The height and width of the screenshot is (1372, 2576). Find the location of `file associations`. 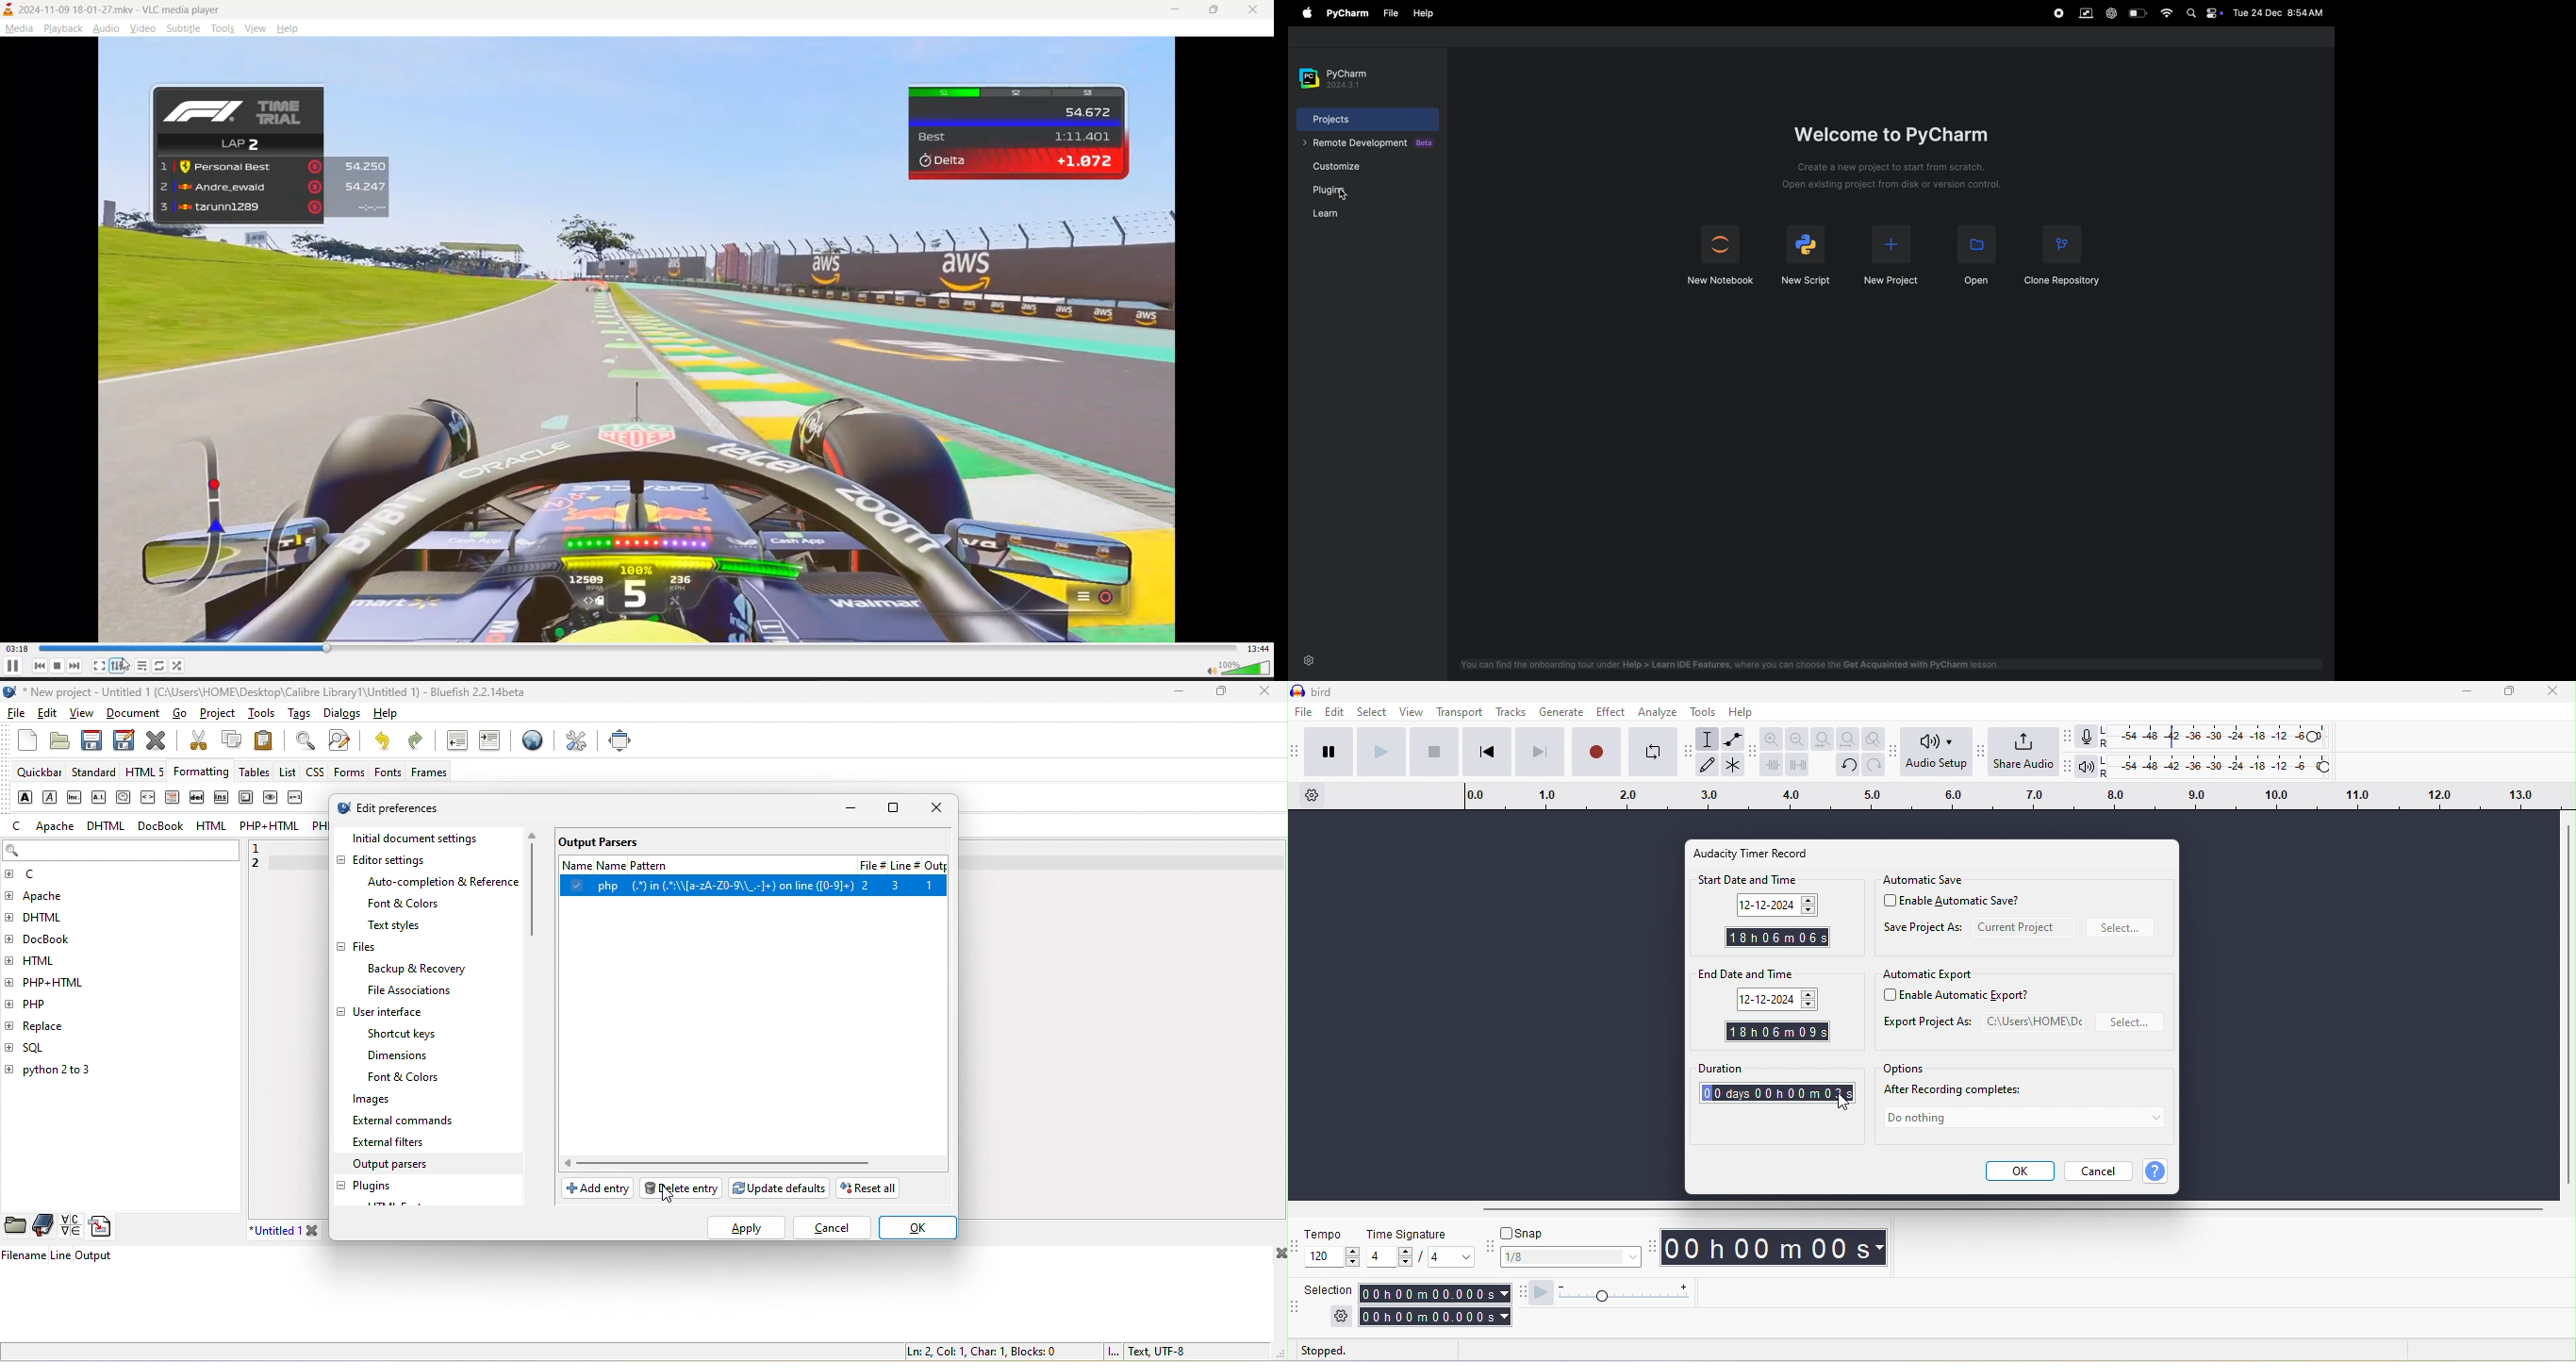

file associations is located at coordinates (400, 991).